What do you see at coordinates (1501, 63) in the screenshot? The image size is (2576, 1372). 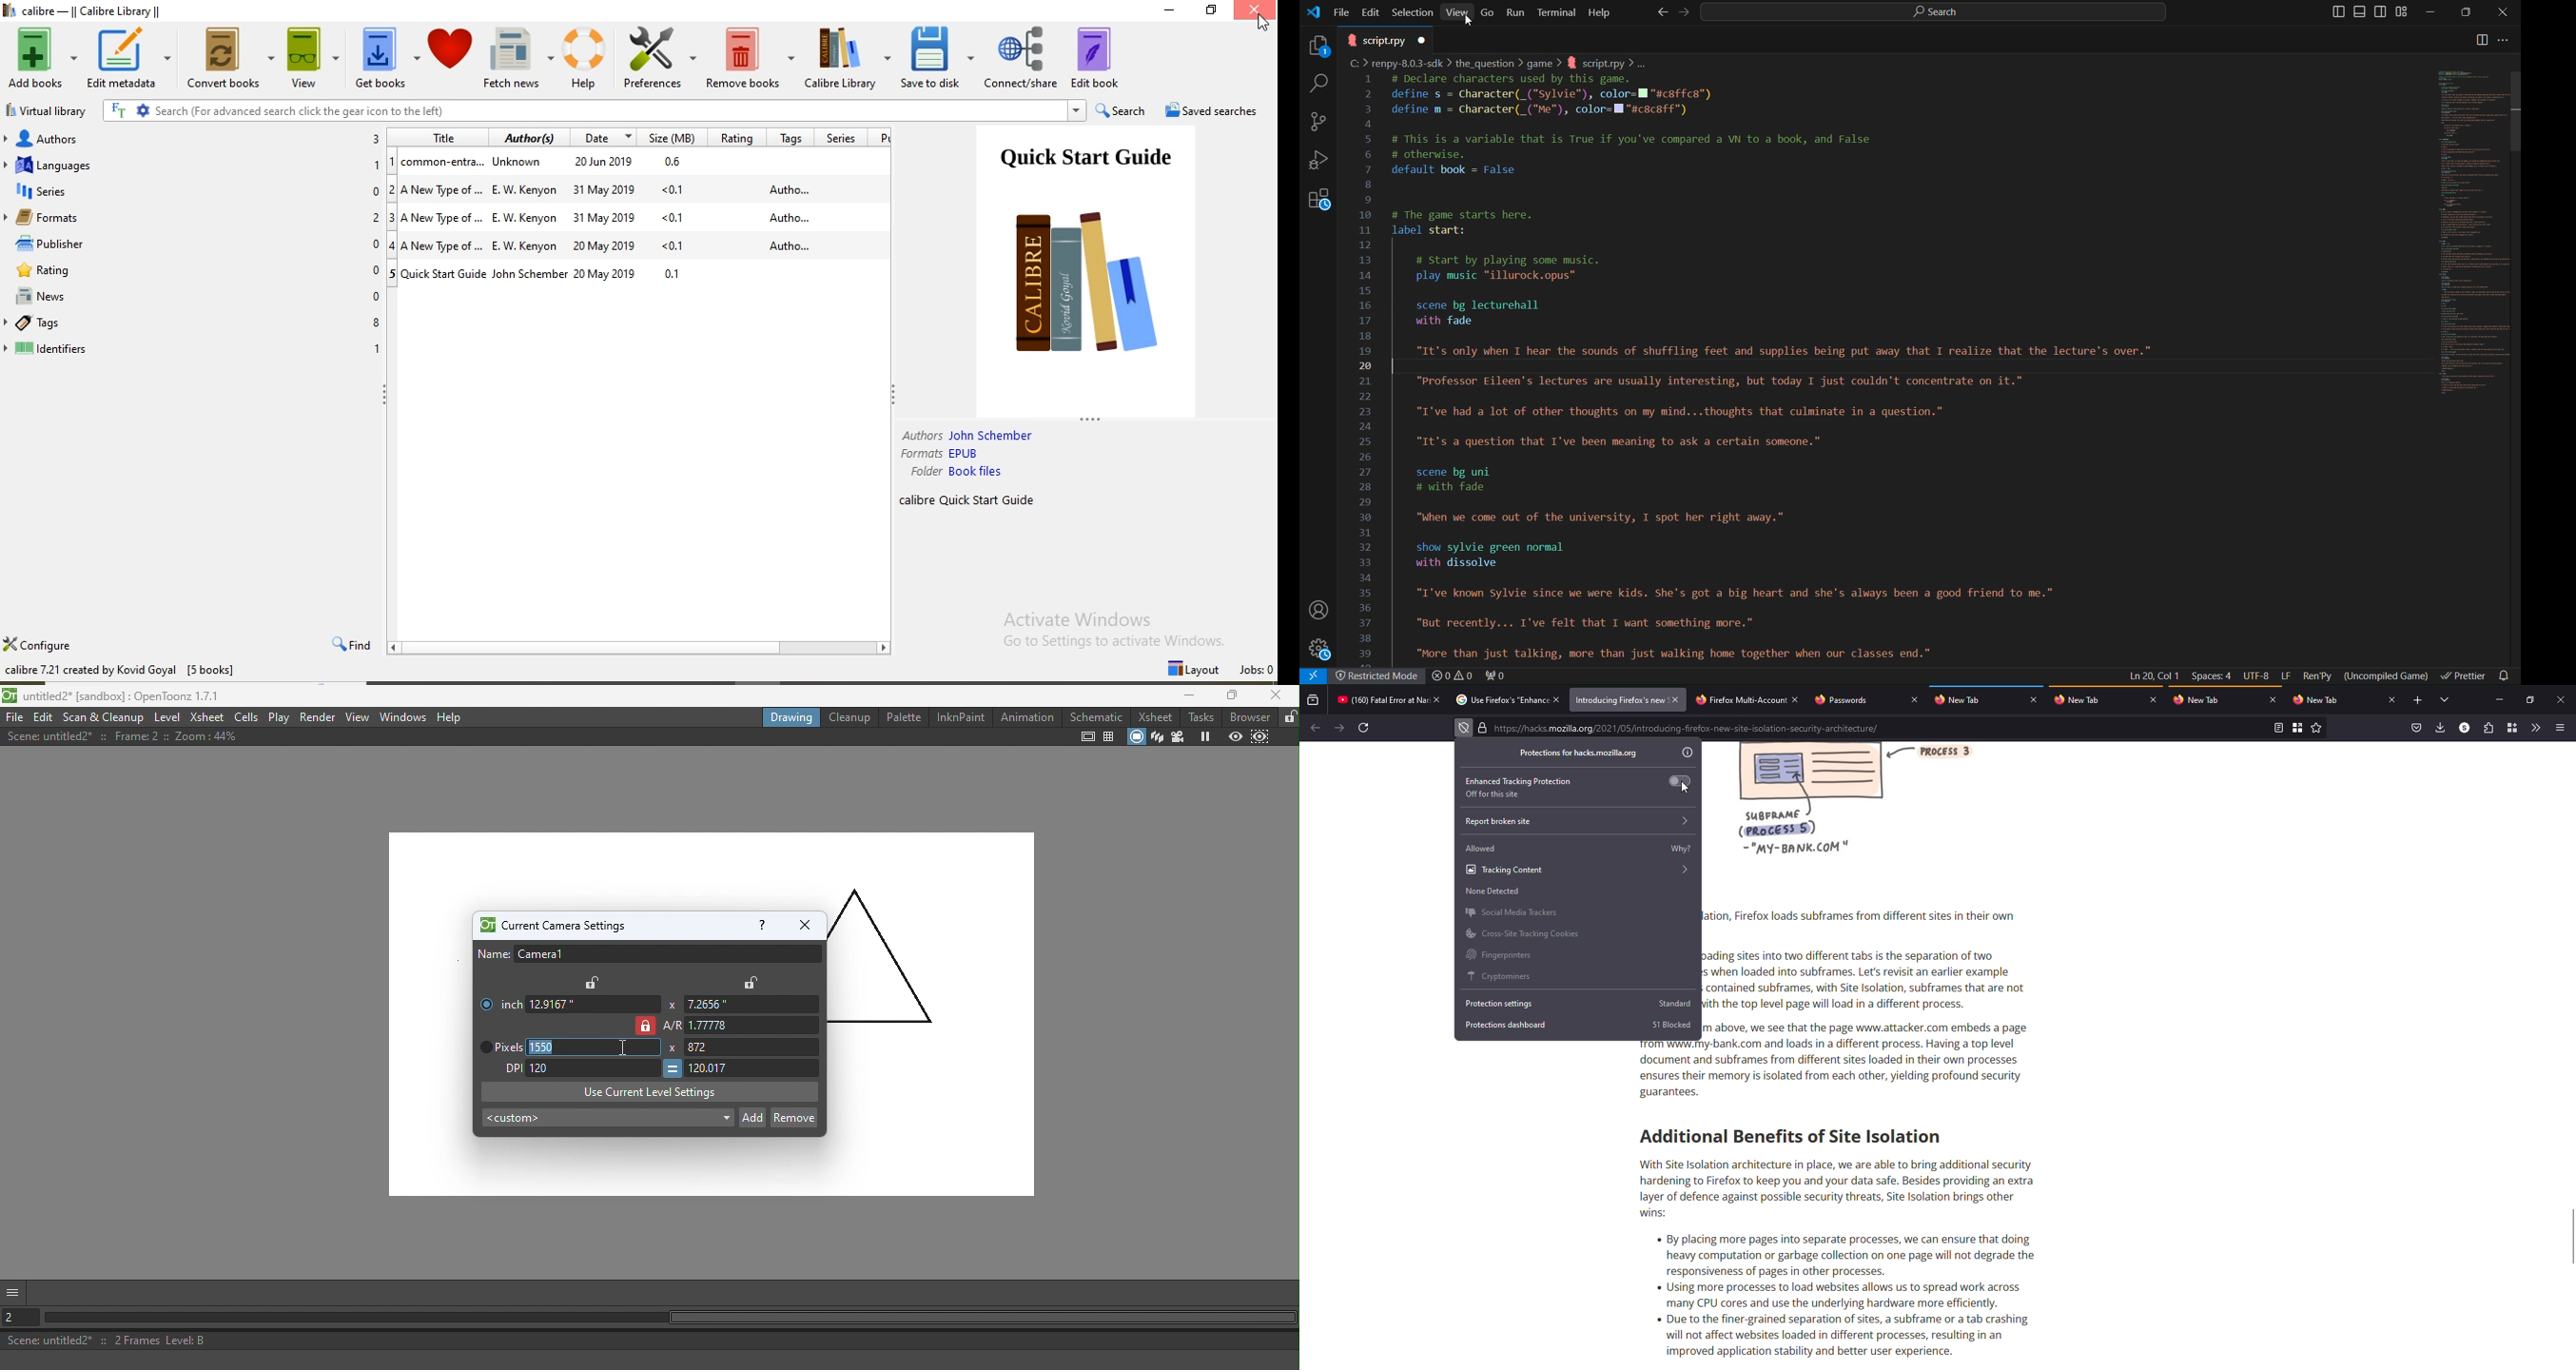 I see `C: > renpy-8.0.3-sdk > the_question > game > 8 scriptrpy > ...` at bounding box center [1501, 63].